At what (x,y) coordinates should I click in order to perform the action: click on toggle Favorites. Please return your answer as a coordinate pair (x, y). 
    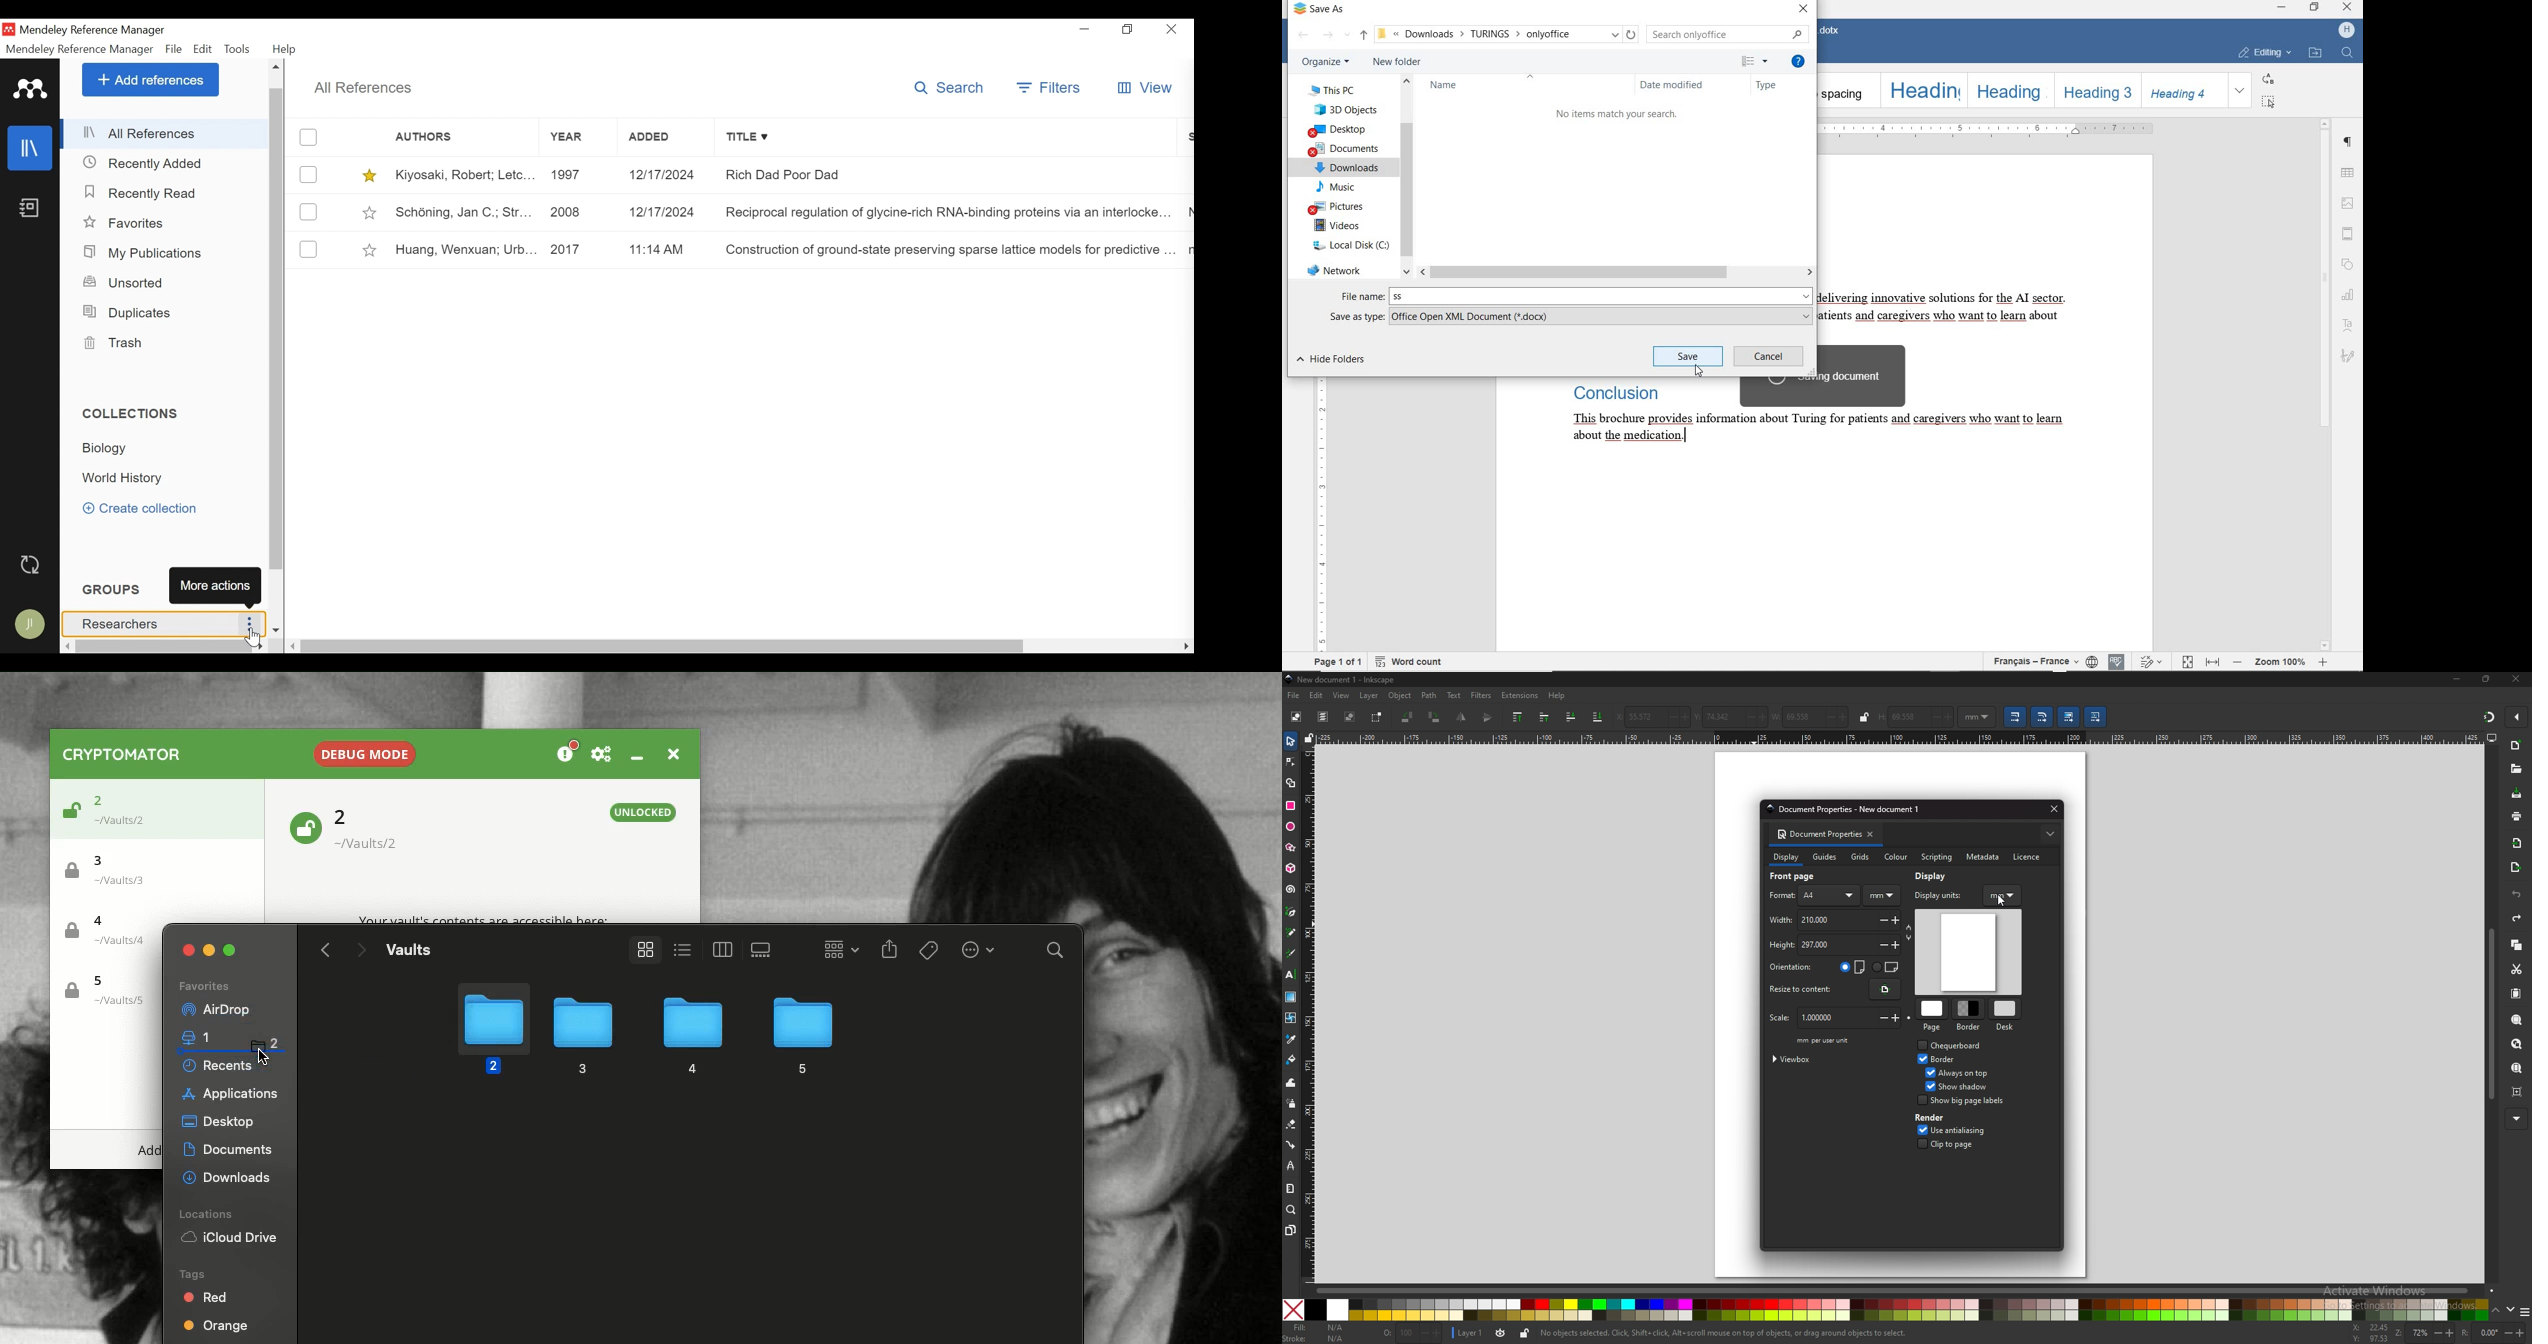
    Looking at the image, I should click on (371, 250).